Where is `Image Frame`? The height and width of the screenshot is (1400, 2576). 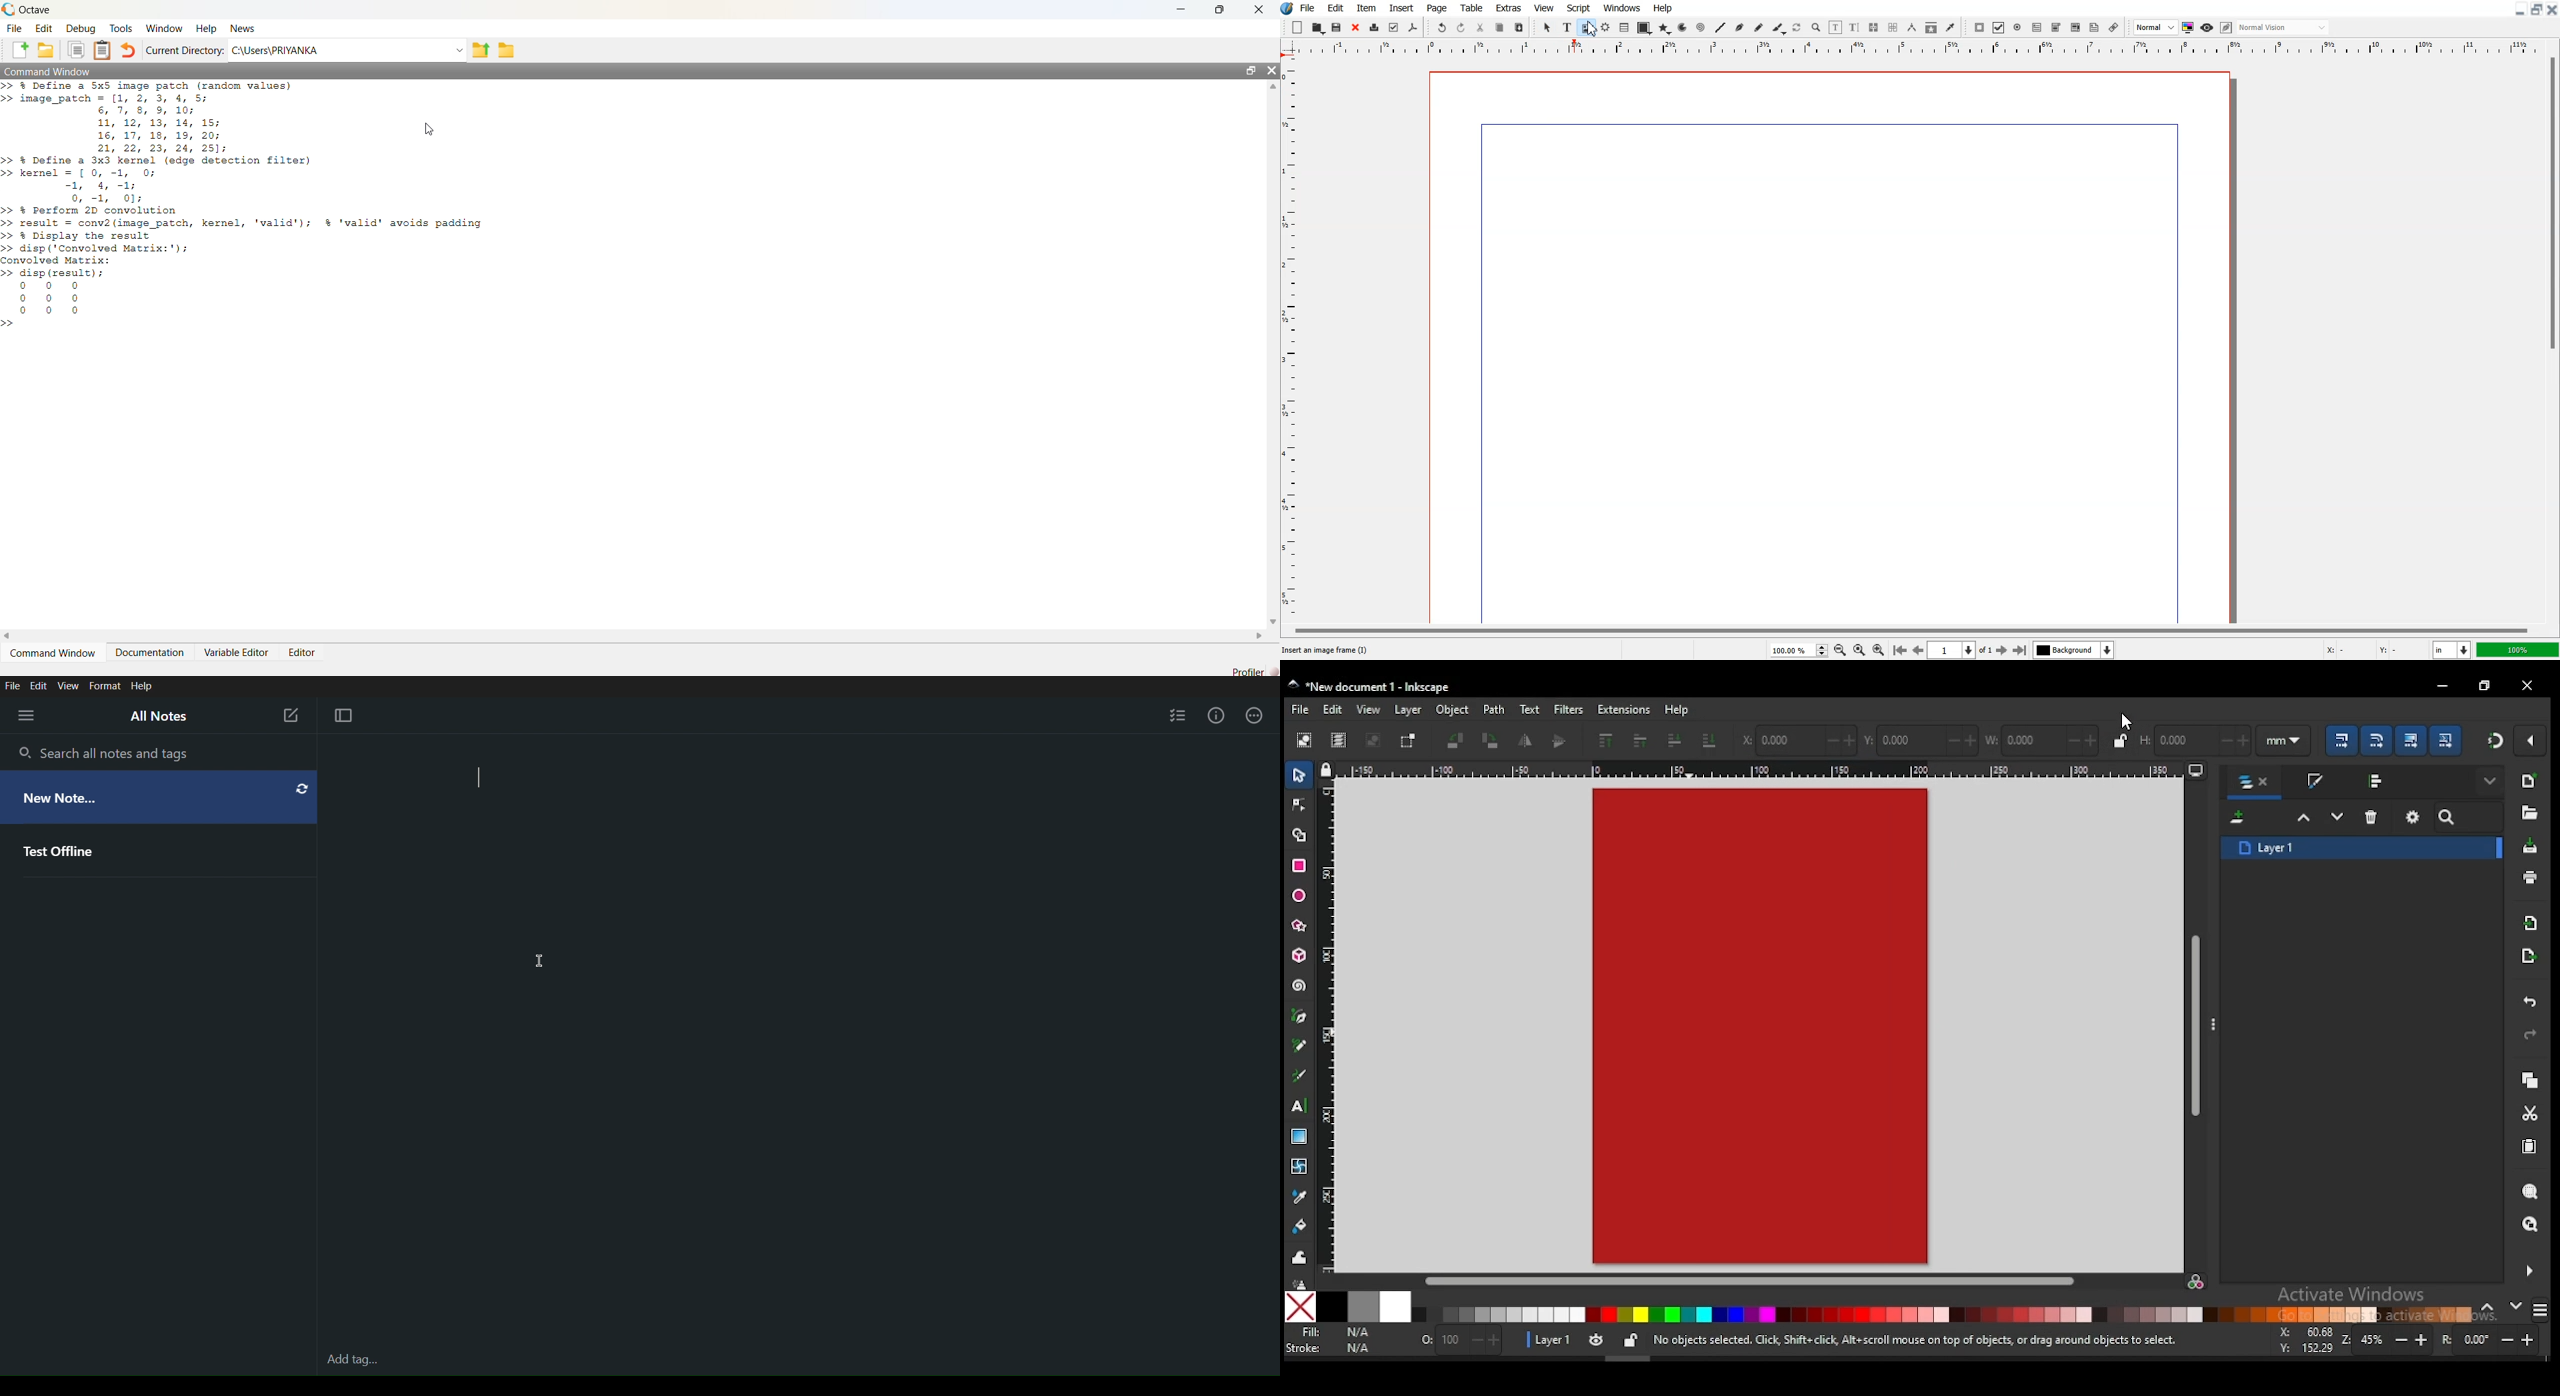
Image Frame is located at coordinates (1586, 27).